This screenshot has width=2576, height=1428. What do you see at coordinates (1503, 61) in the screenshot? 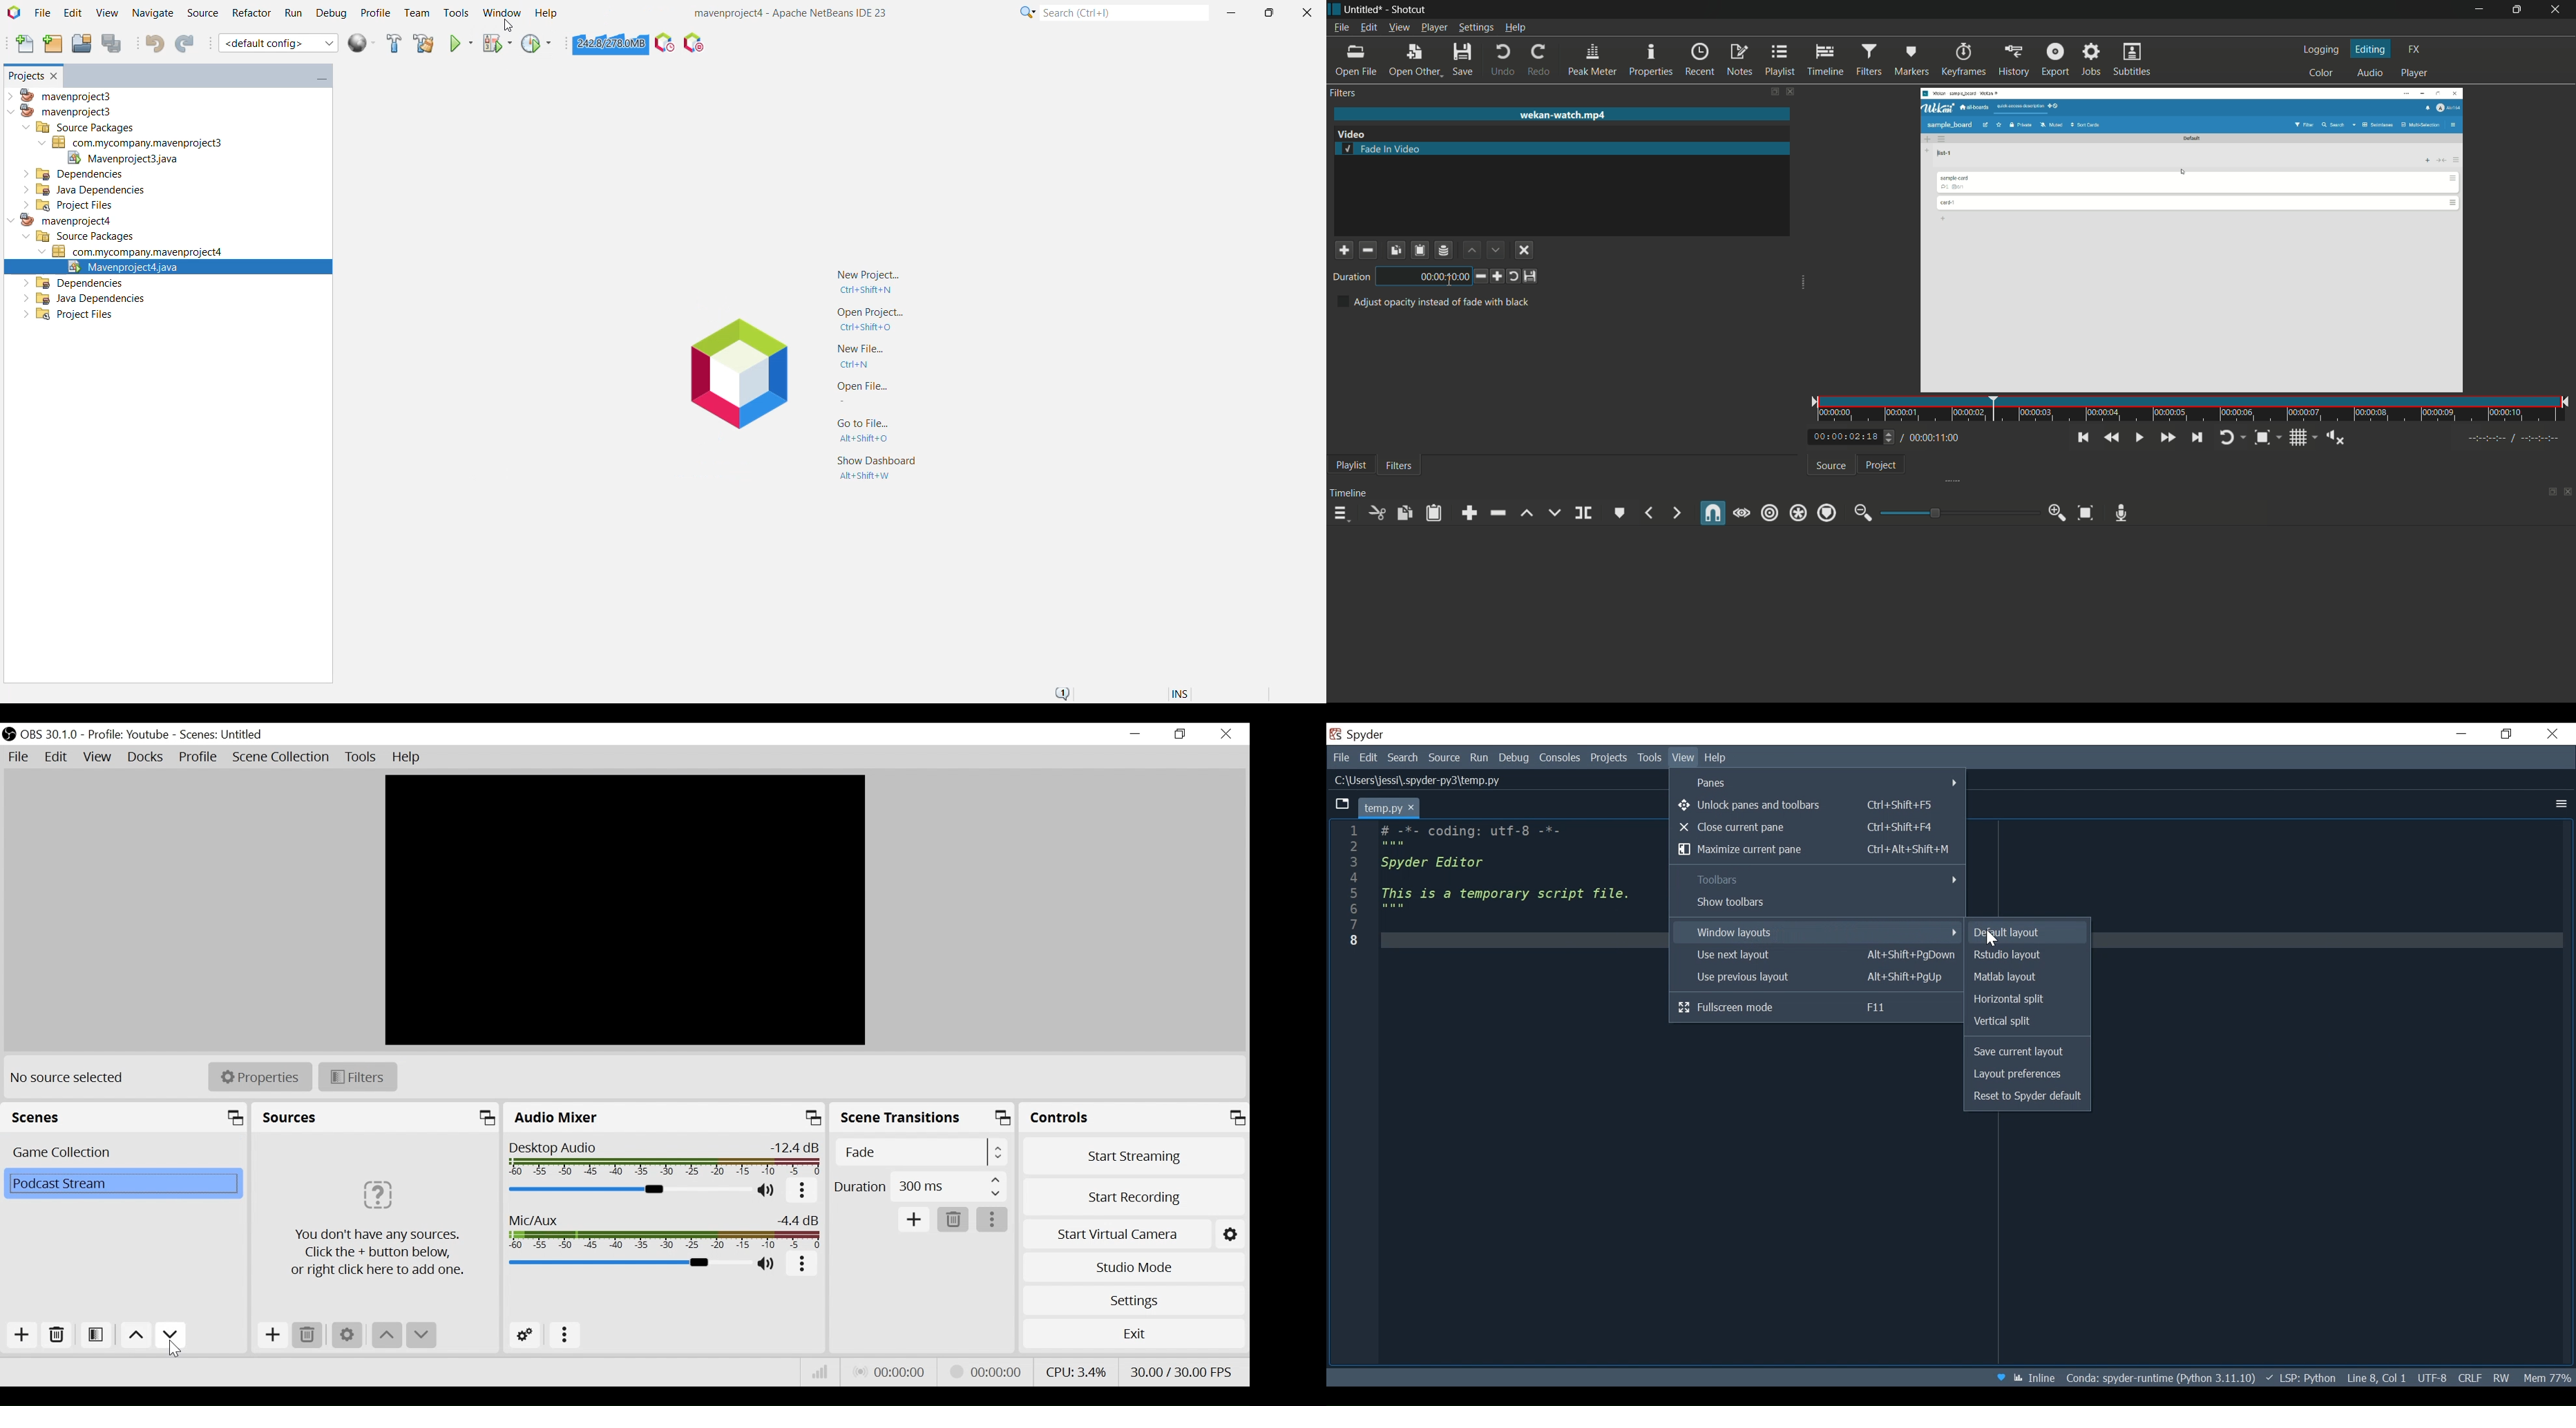
I see `undo` at bounding box center [1503, 61].